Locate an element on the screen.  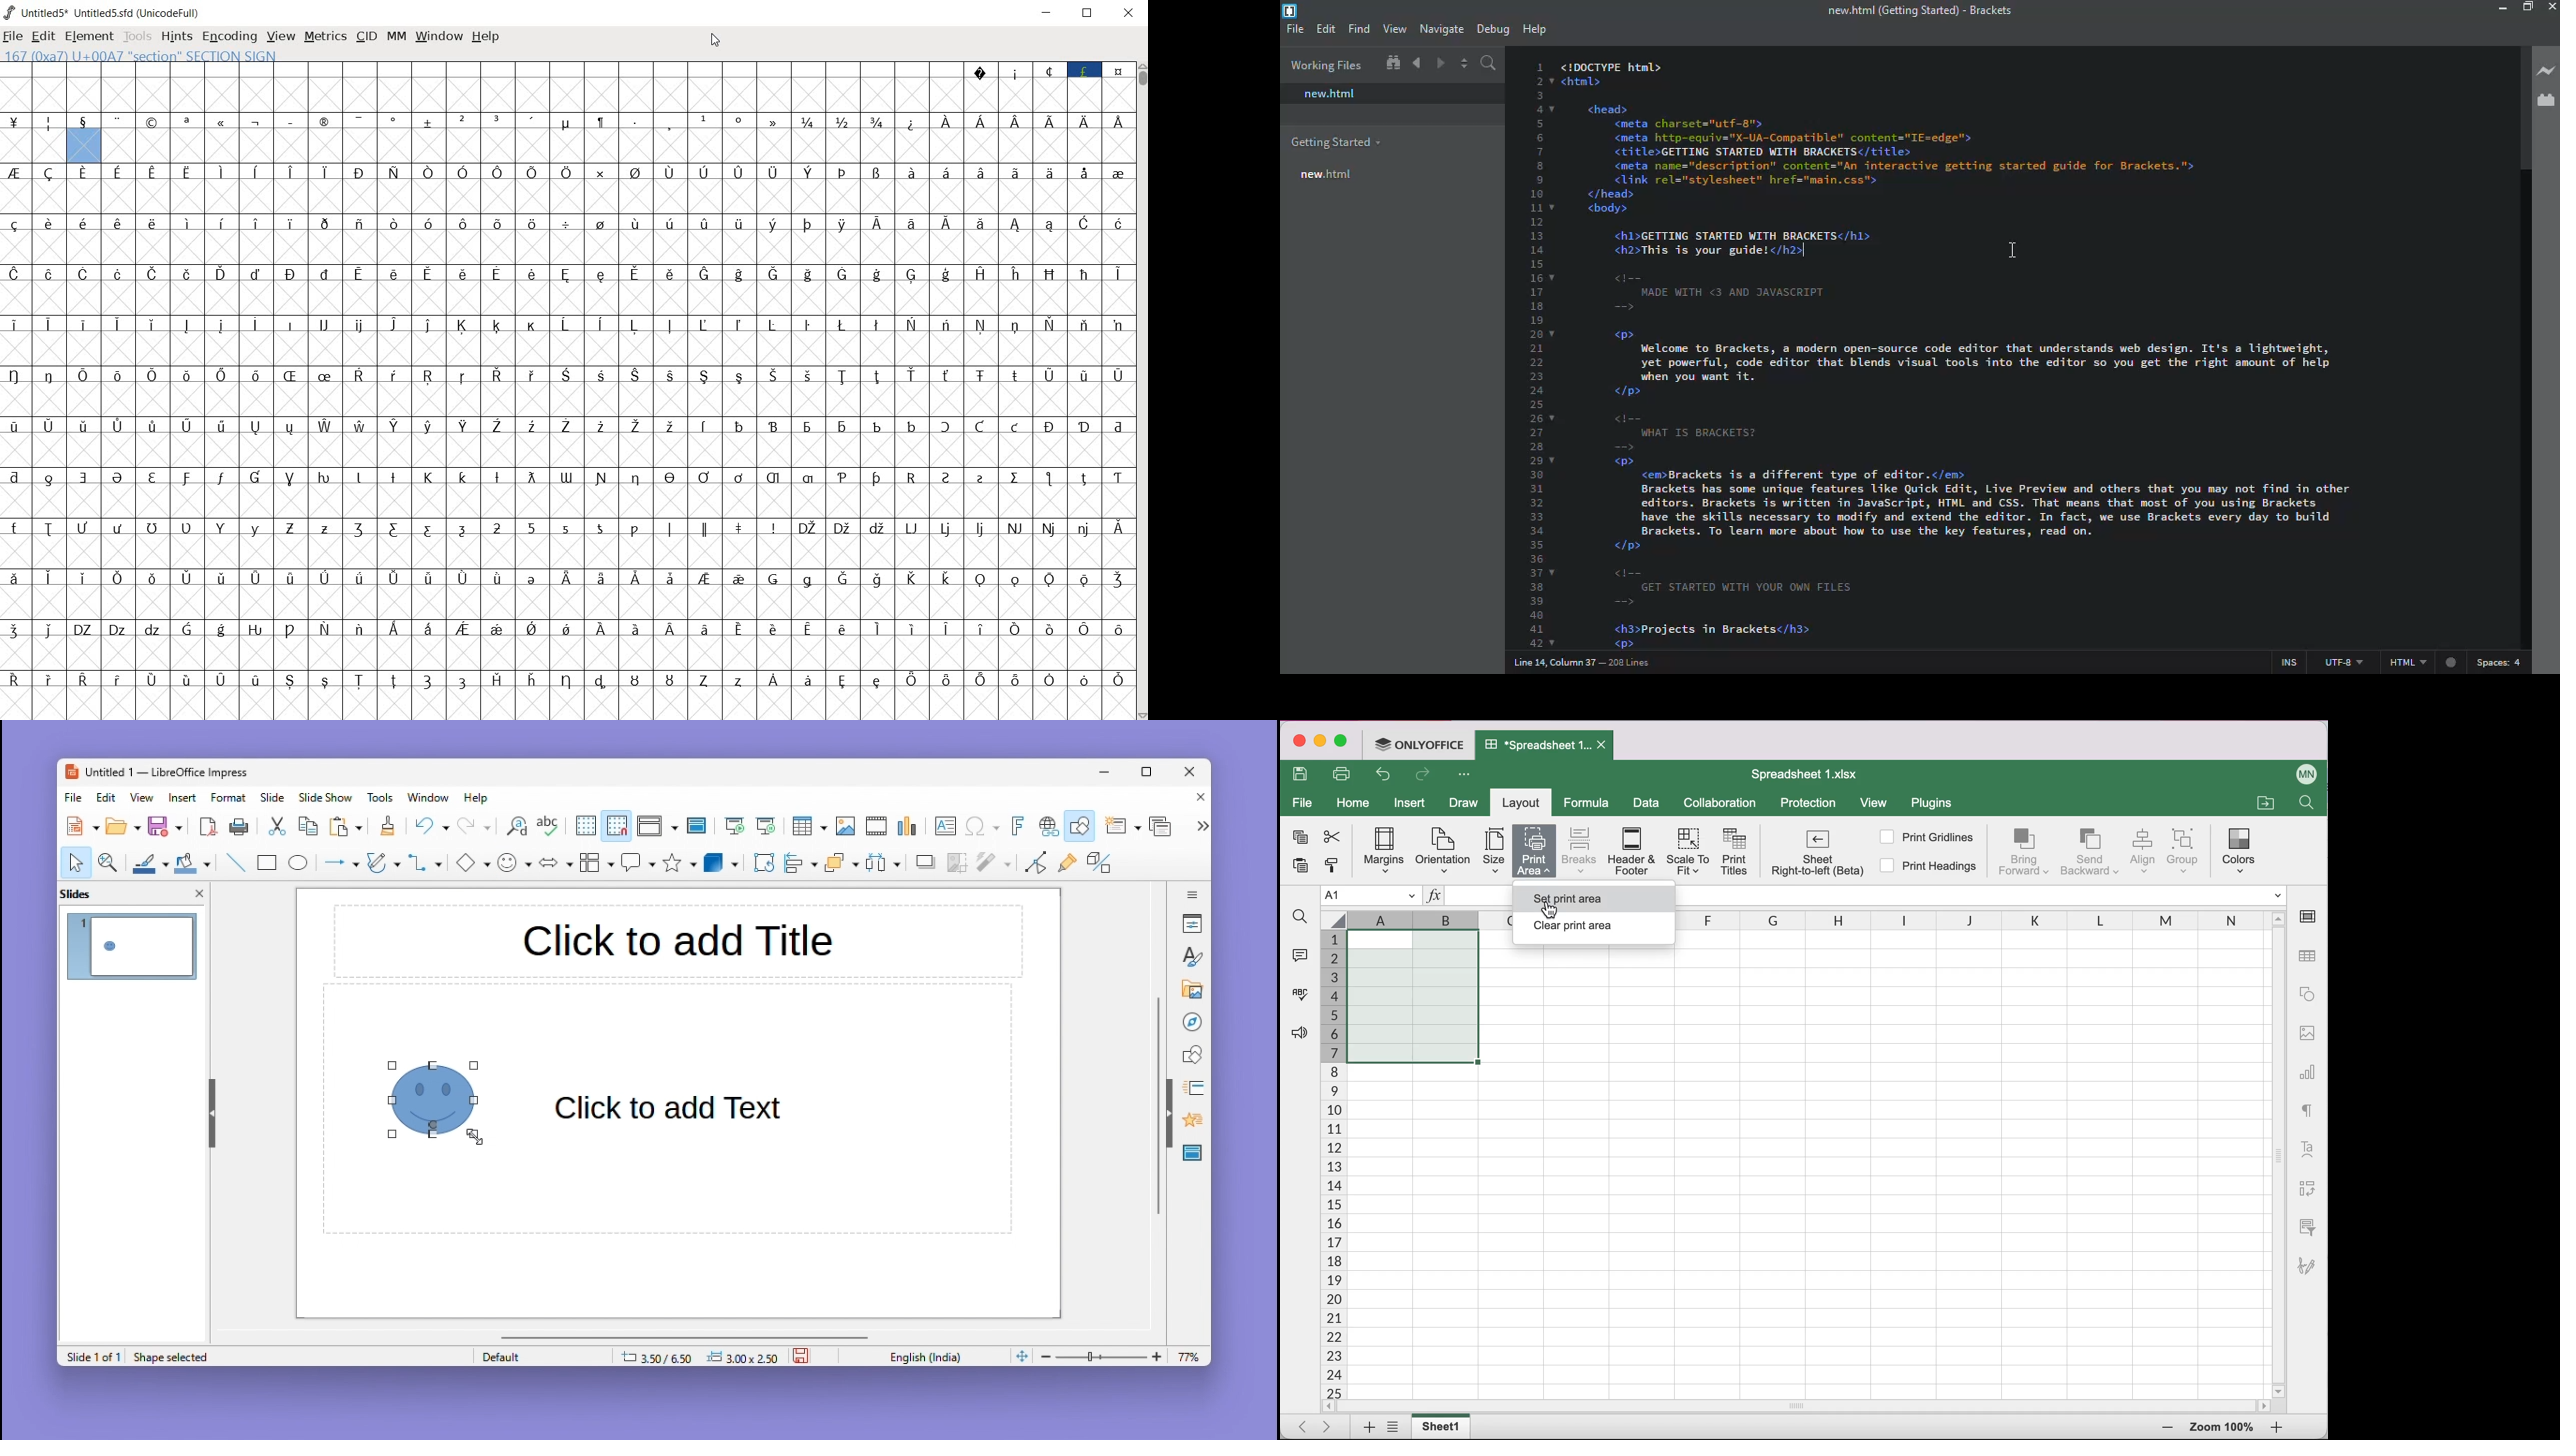
view is located at coordinates (1396, 28).